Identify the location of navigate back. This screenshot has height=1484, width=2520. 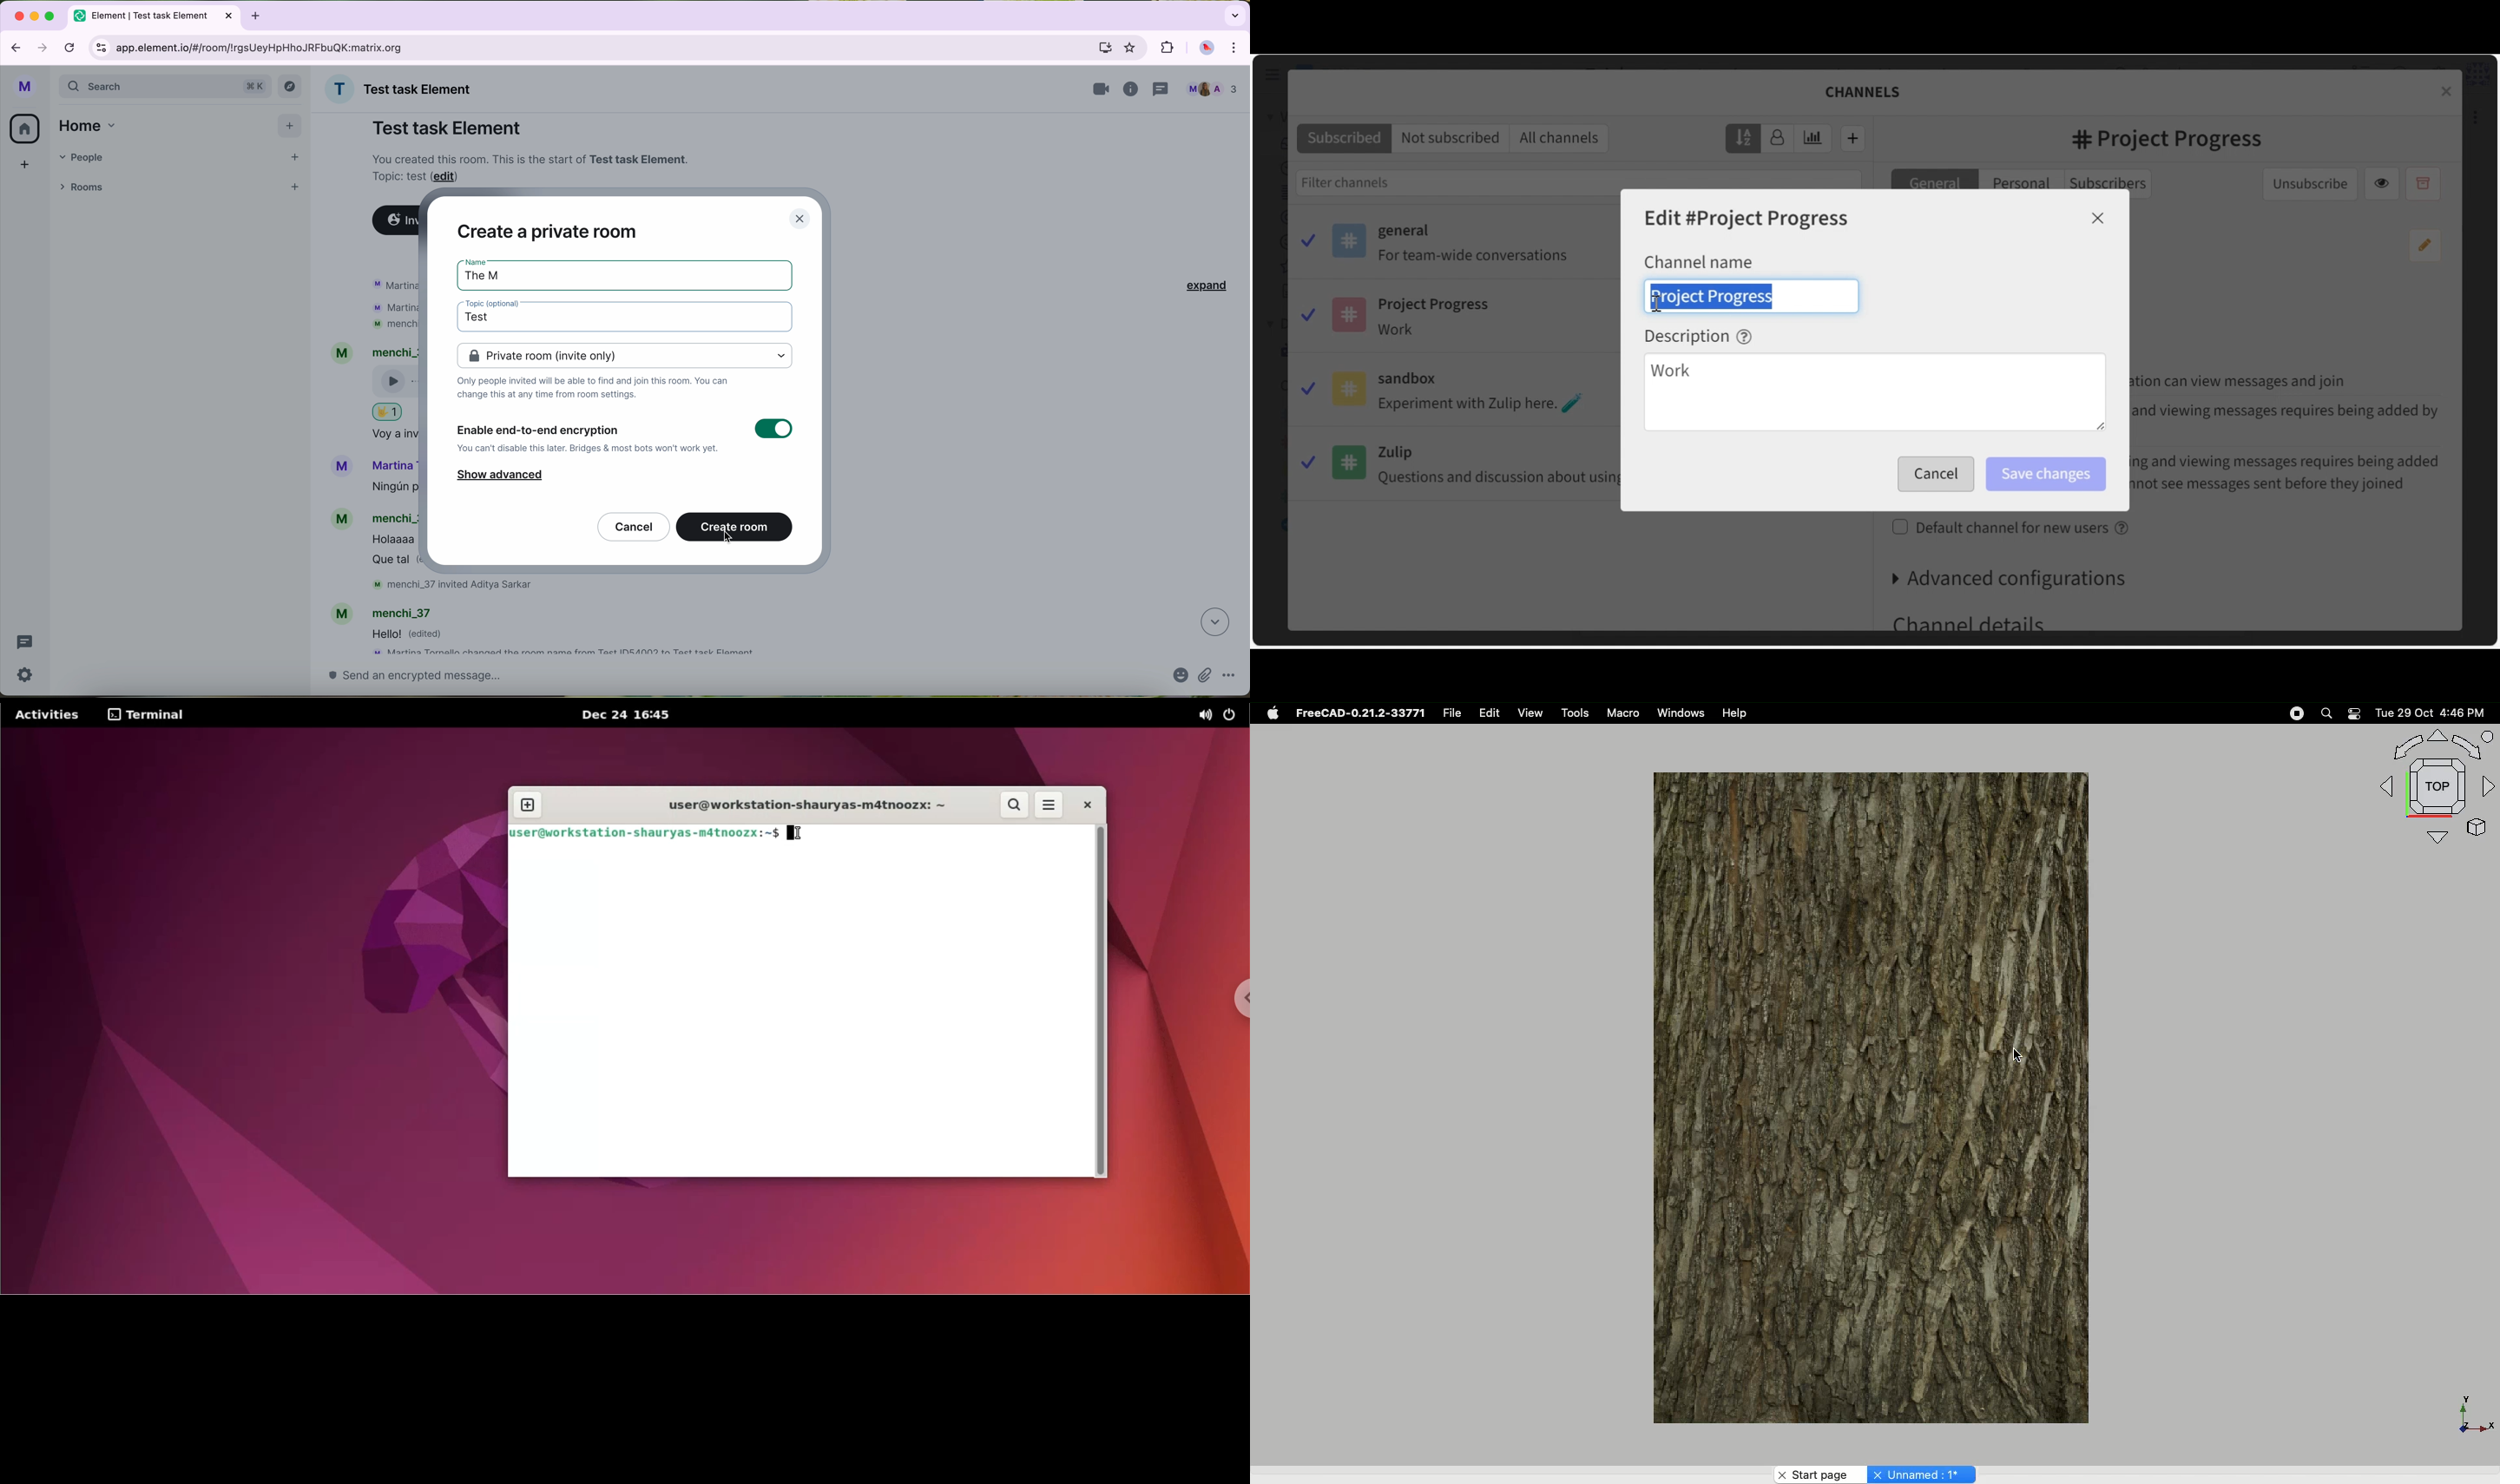
(13, 45).